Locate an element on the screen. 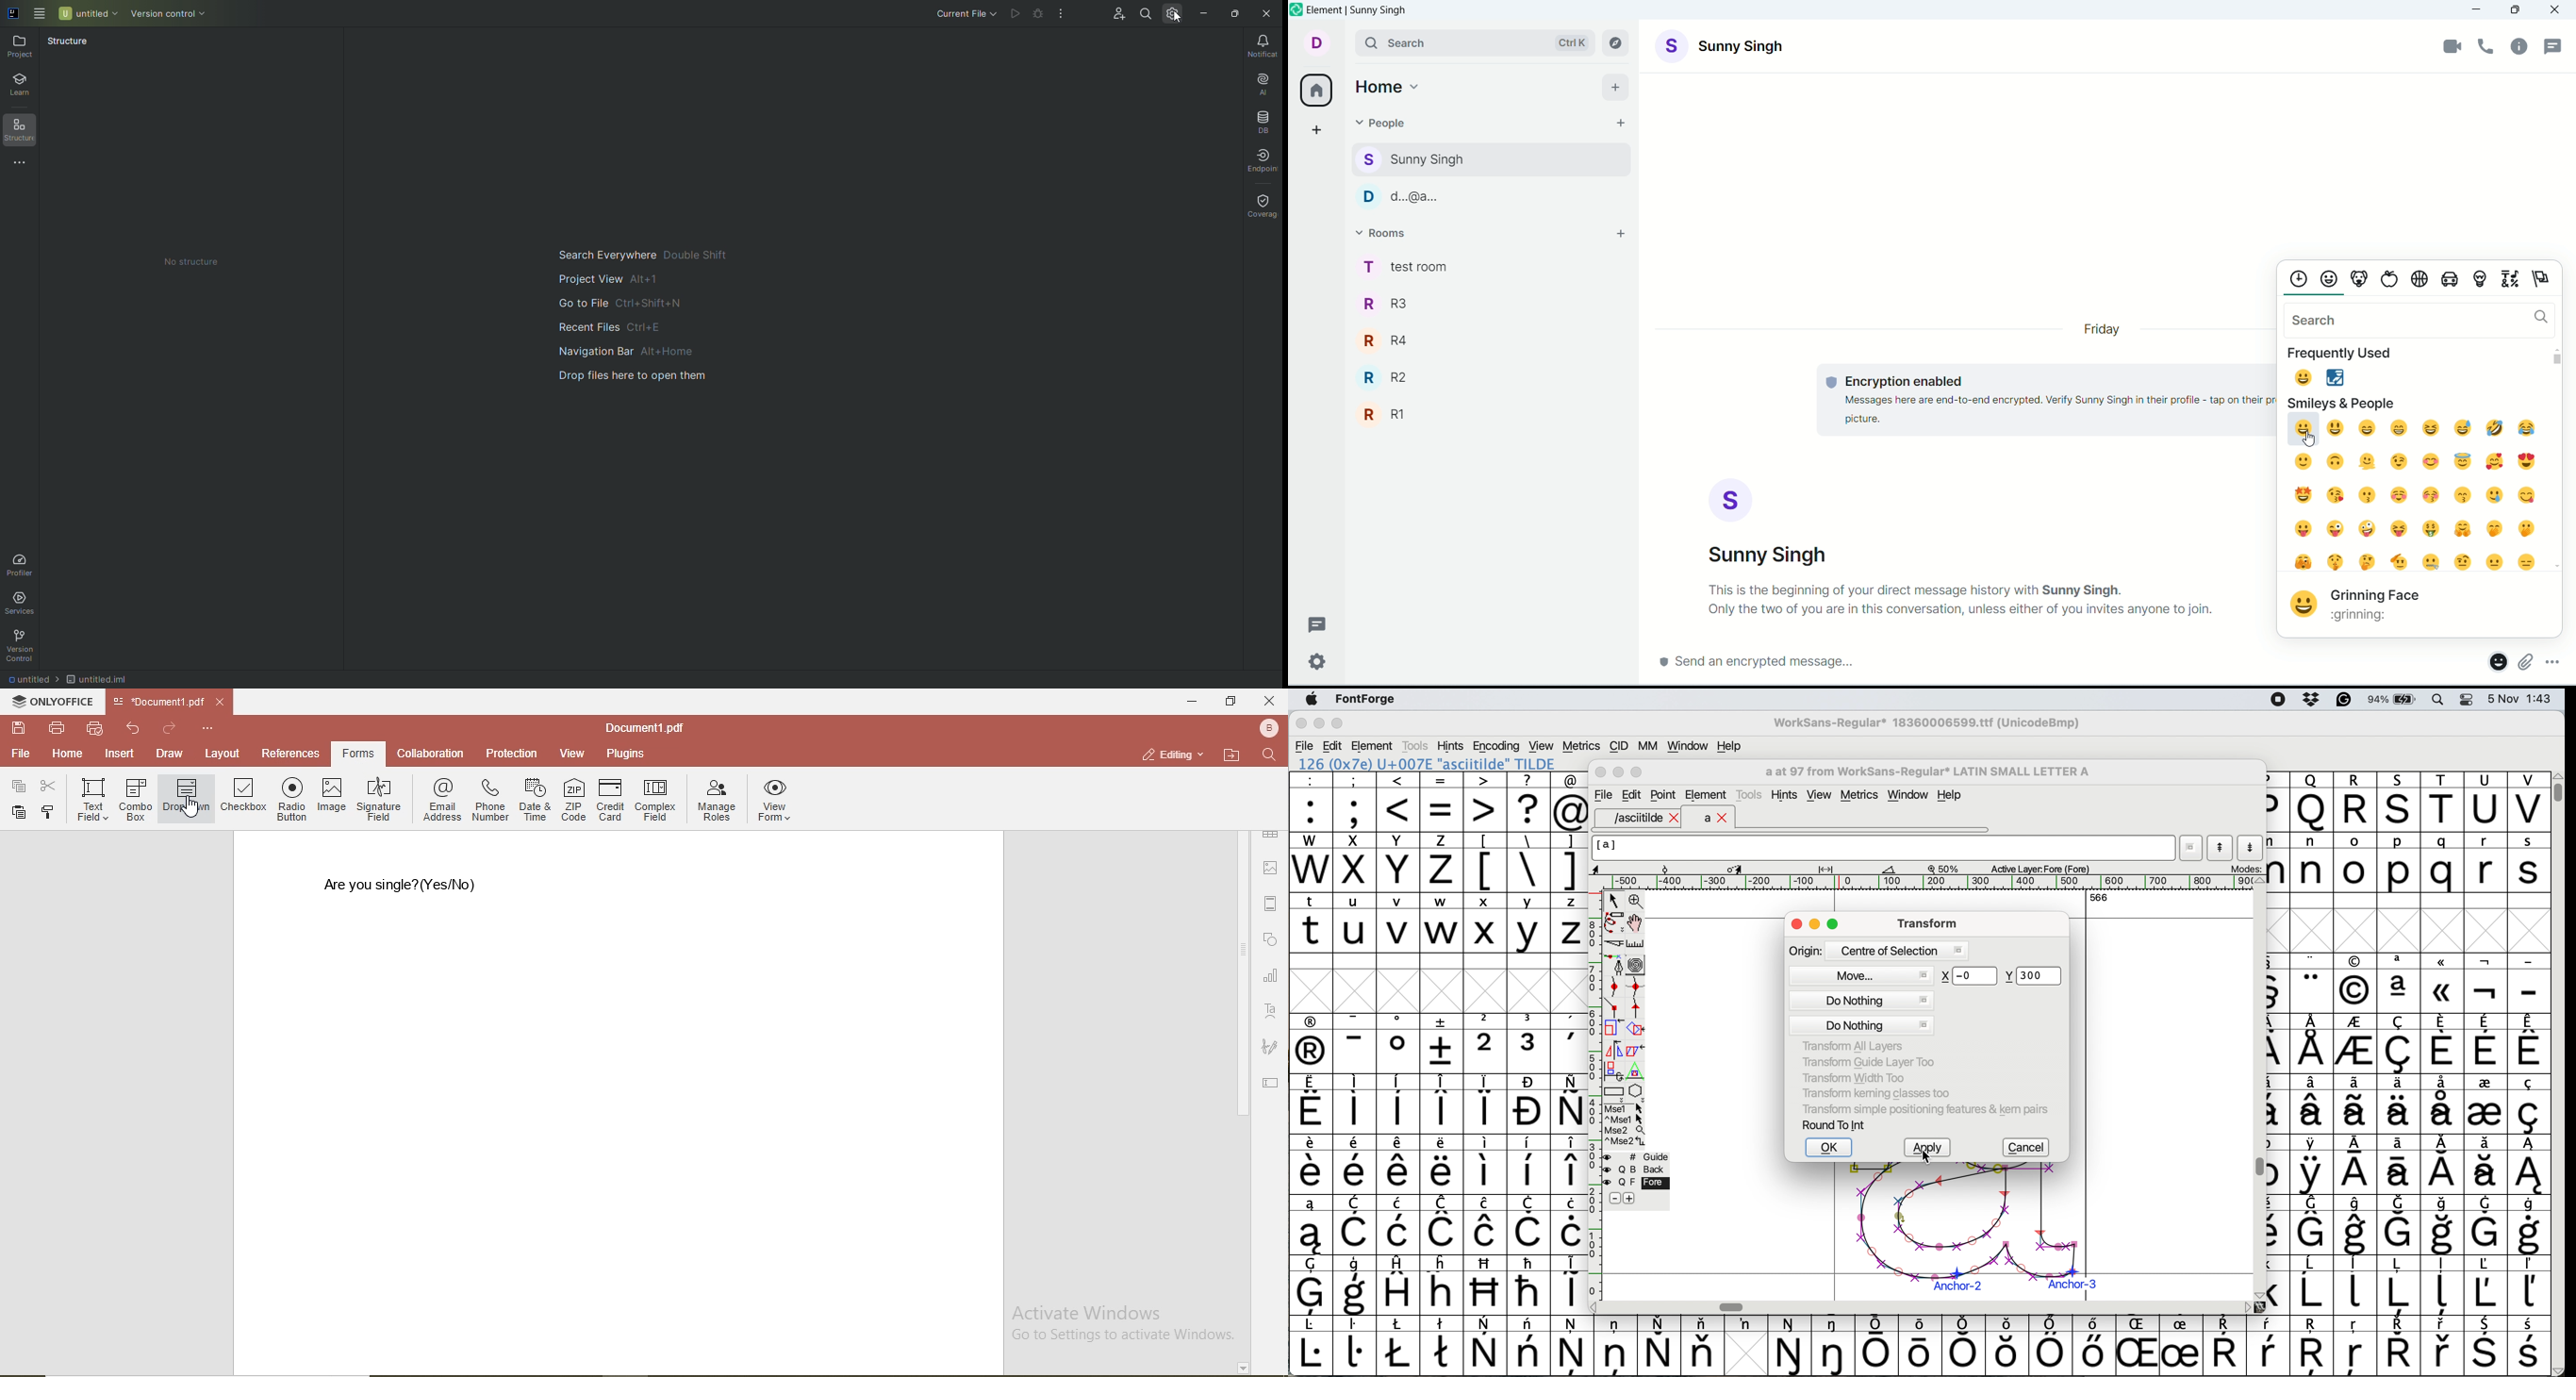 The width and height of the screenshot is (2576, 1400). fontforge is located at coordinates (1369, 700).